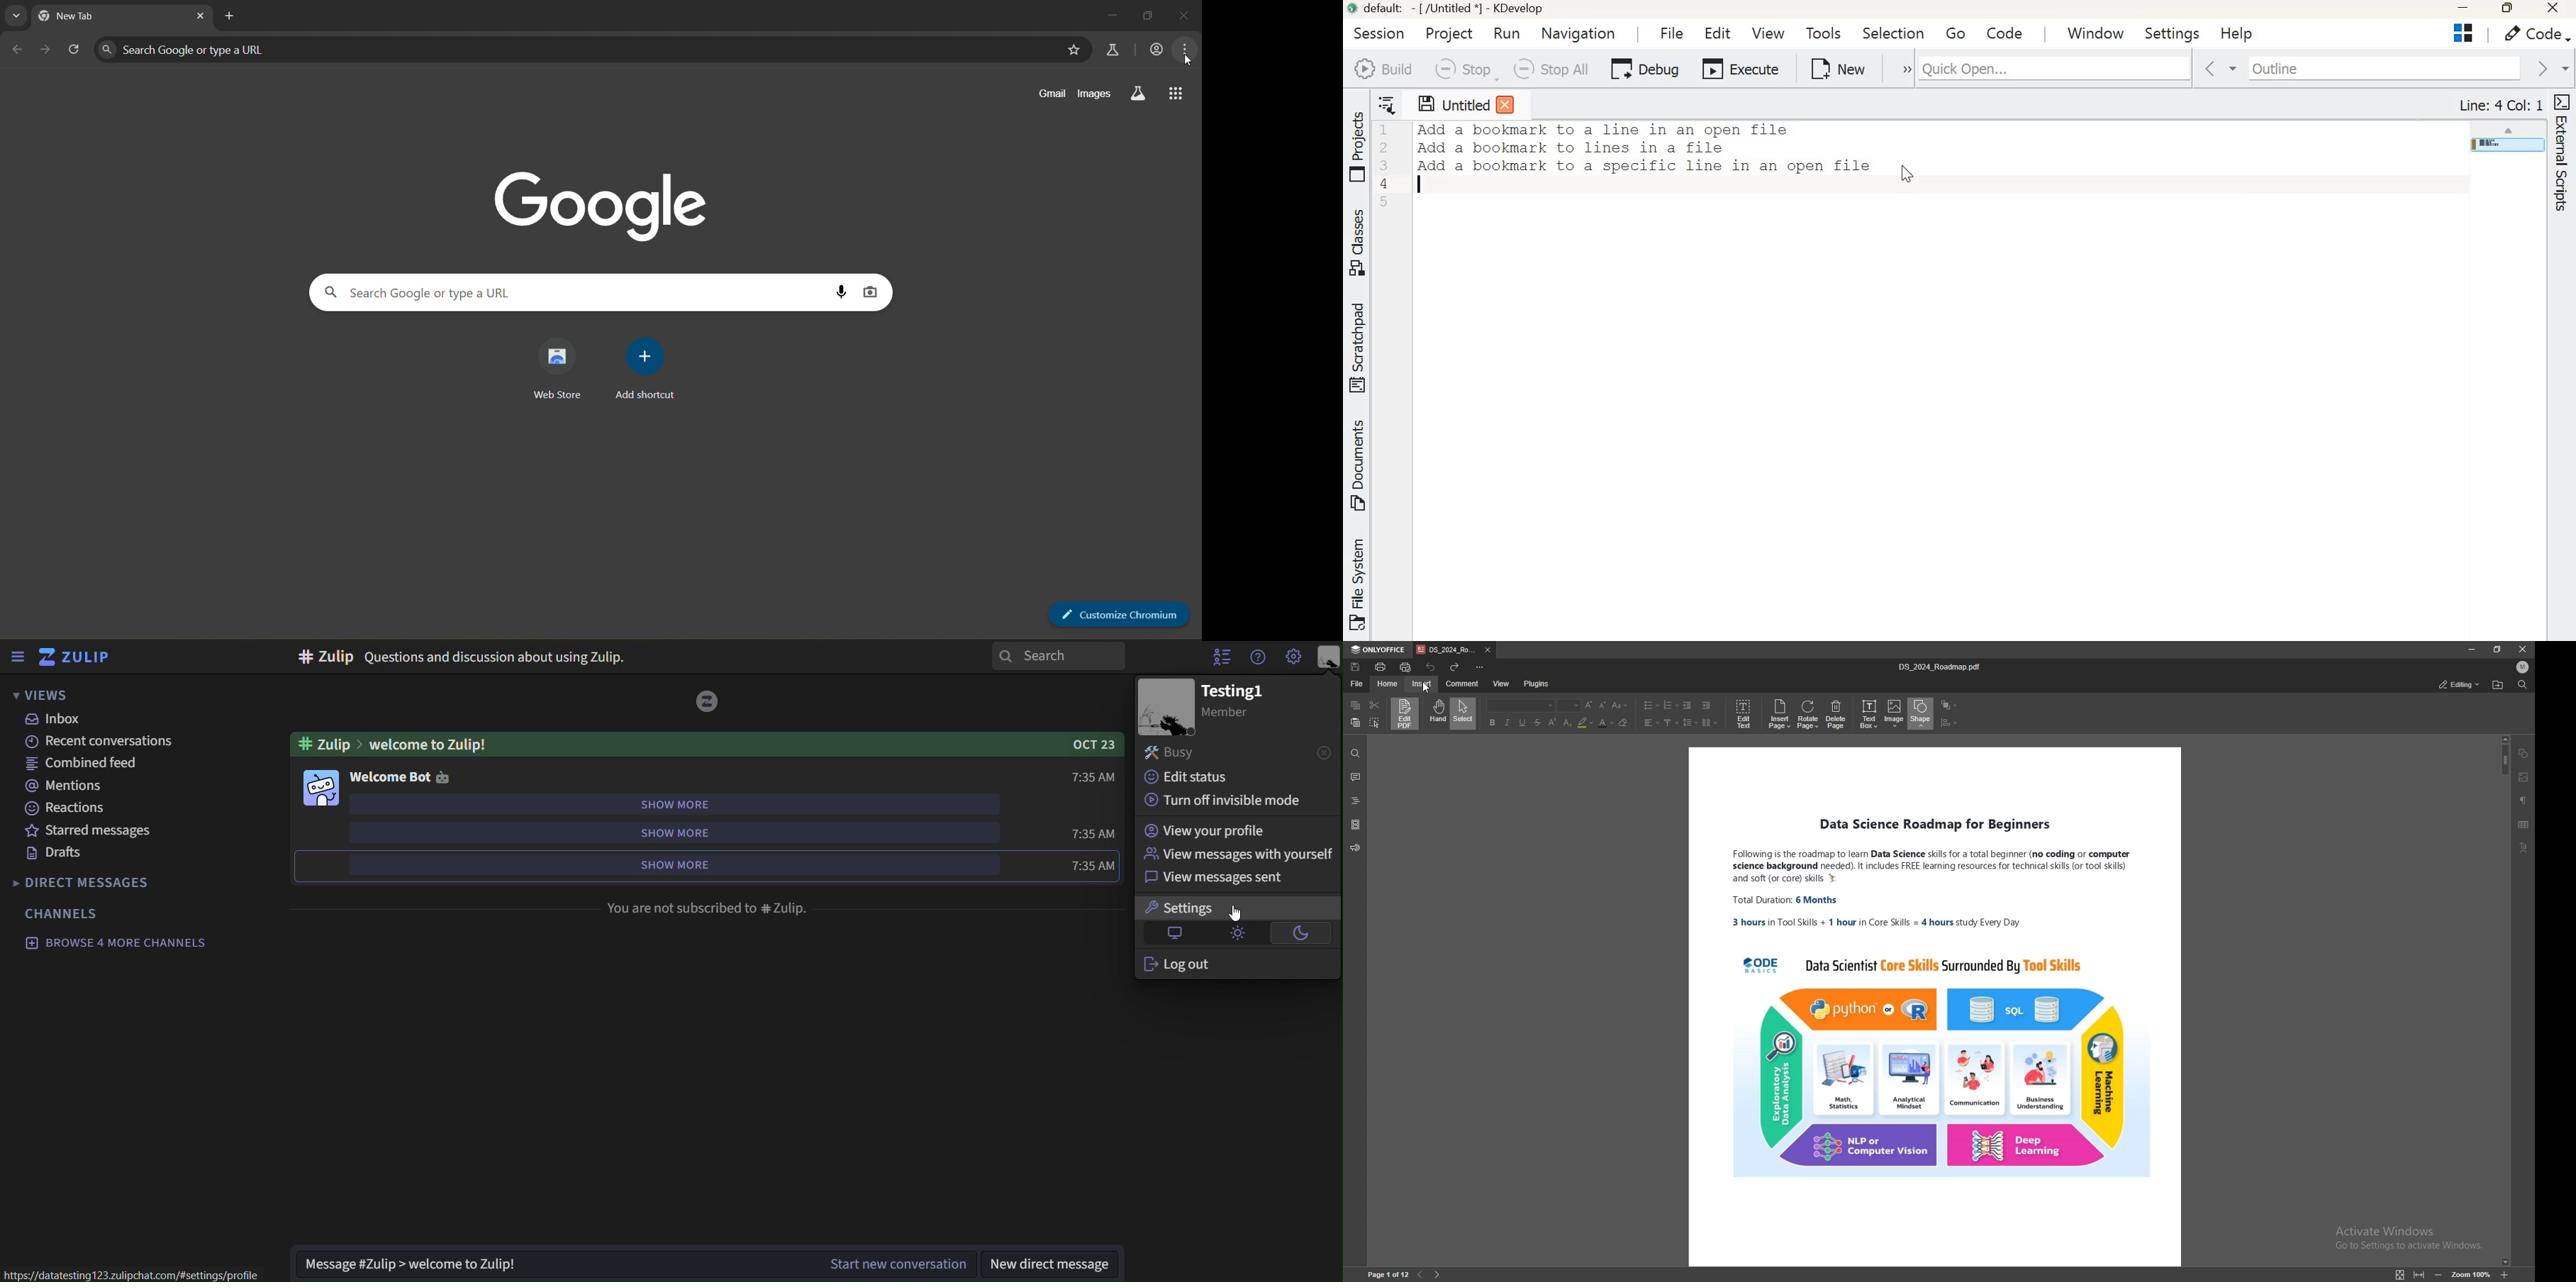 The width and height of the screenshot is (2576, 1288). What do you see at coordinates (1429, 689) in the screenshot?
I see `cursor` at bounding box center [1429, 689].